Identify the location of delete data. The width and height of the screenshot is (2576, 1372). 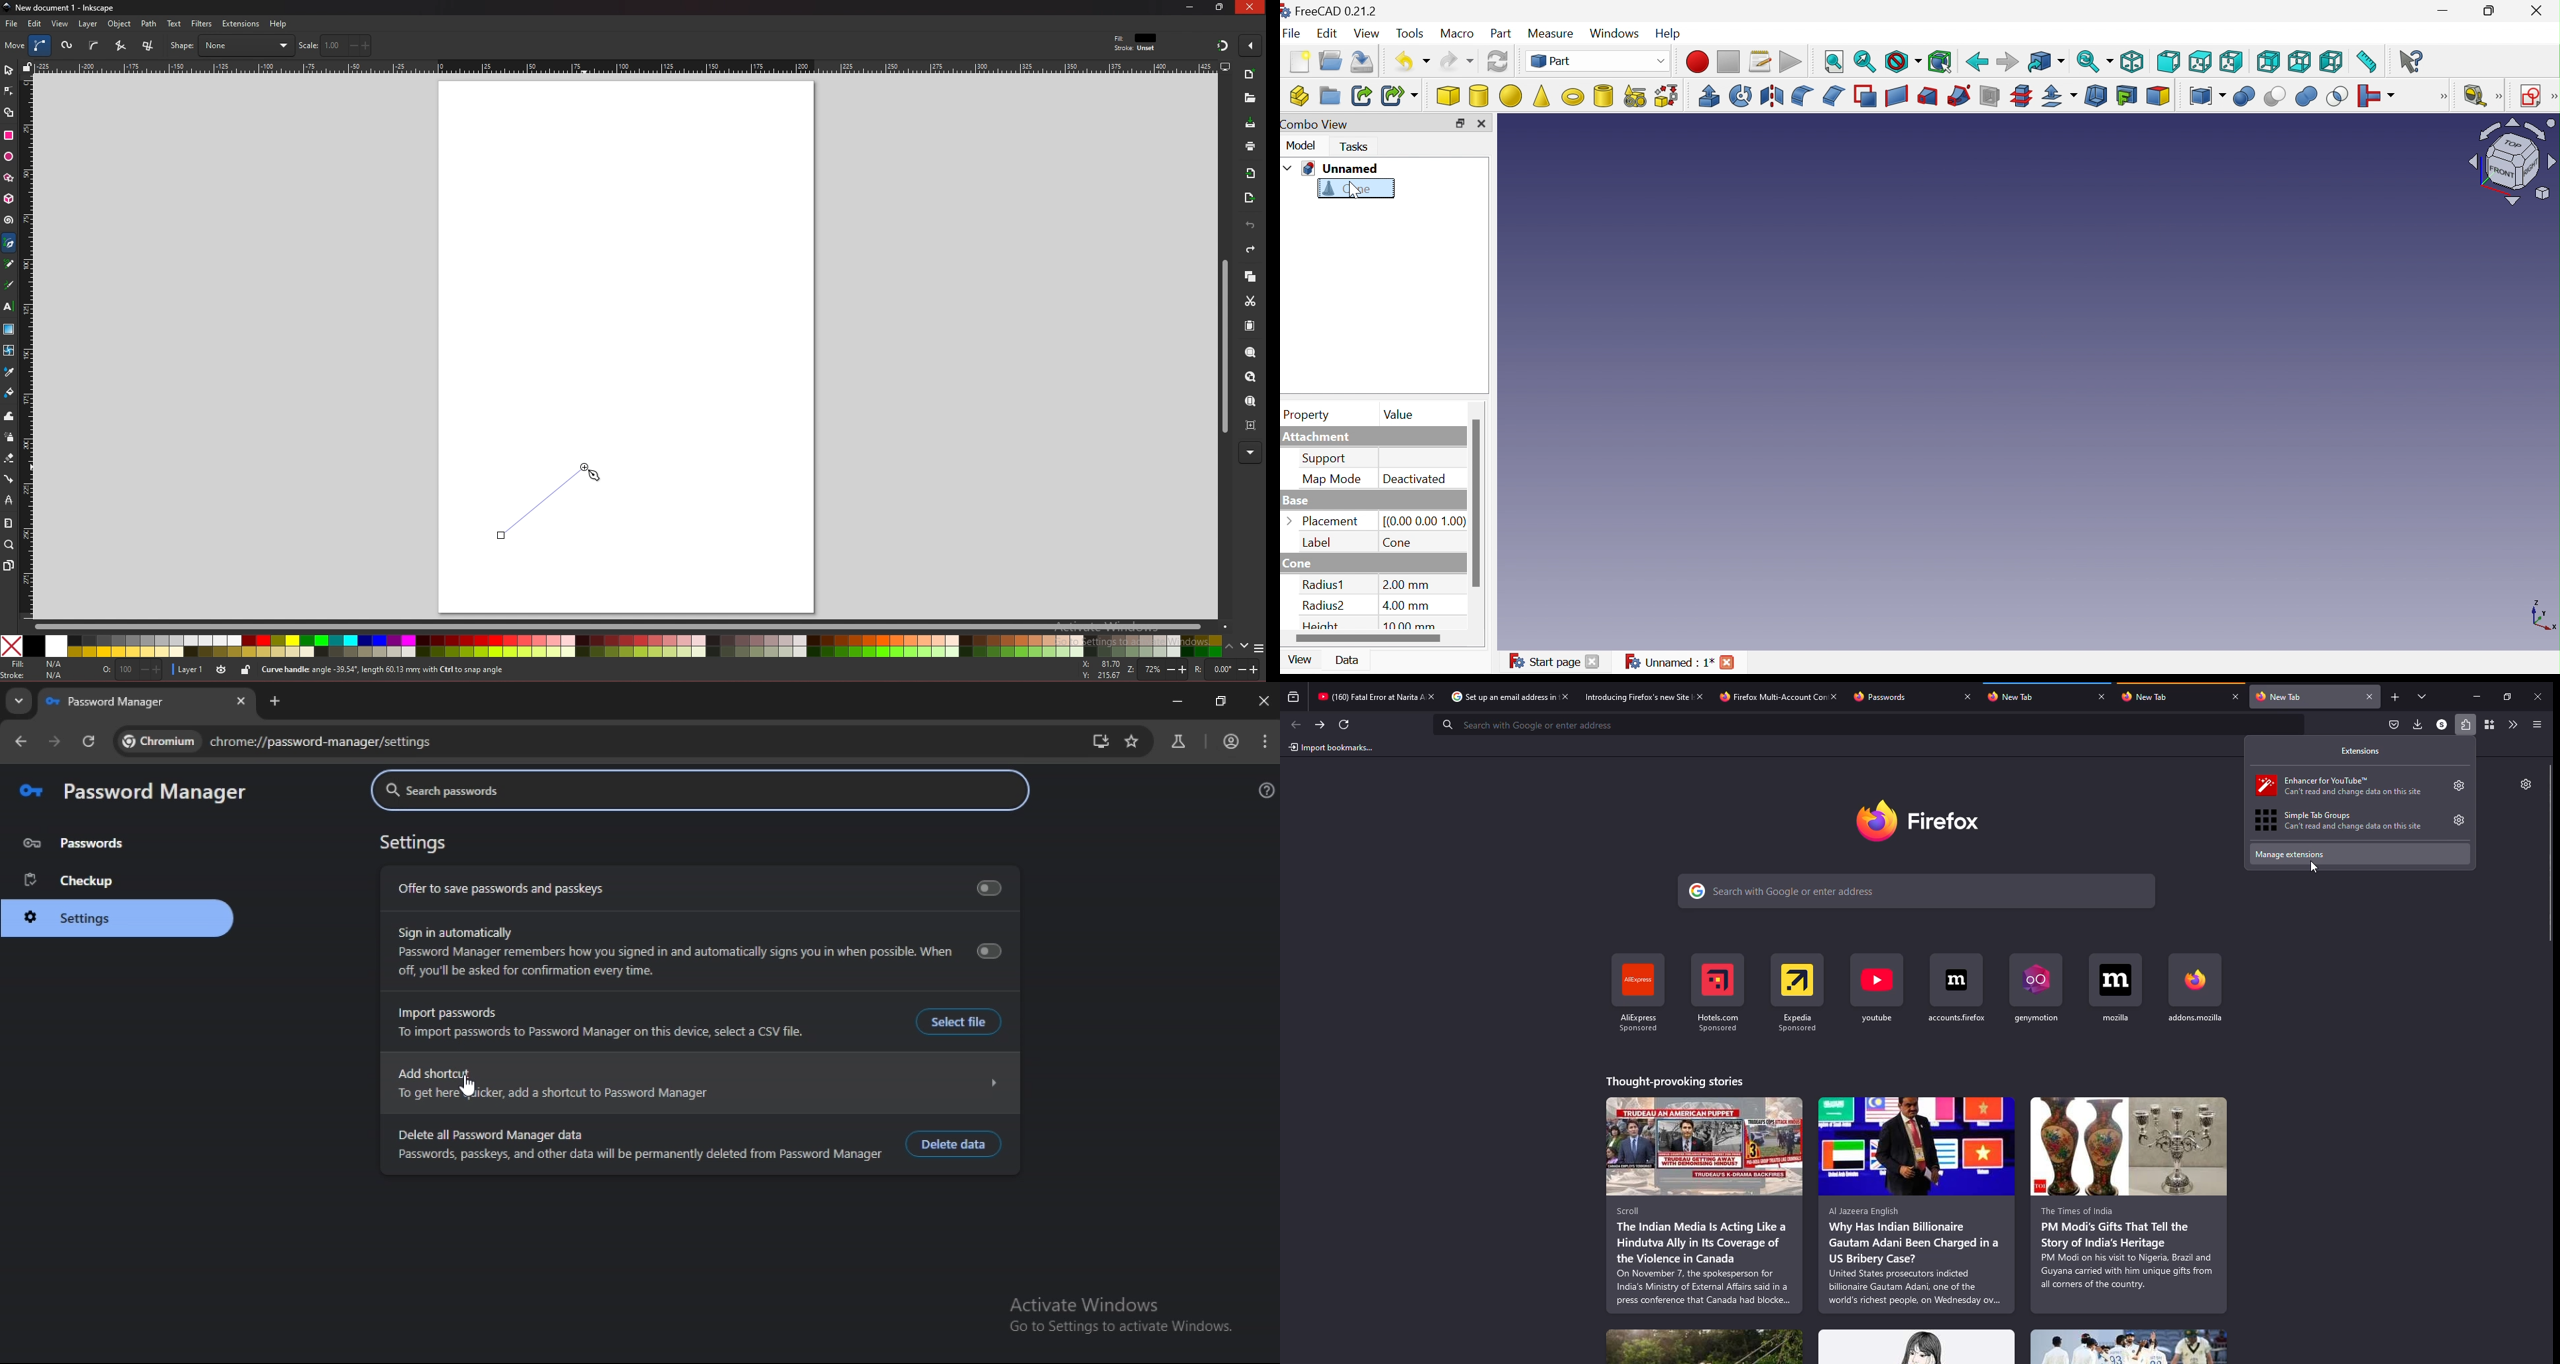
(954, 1144).